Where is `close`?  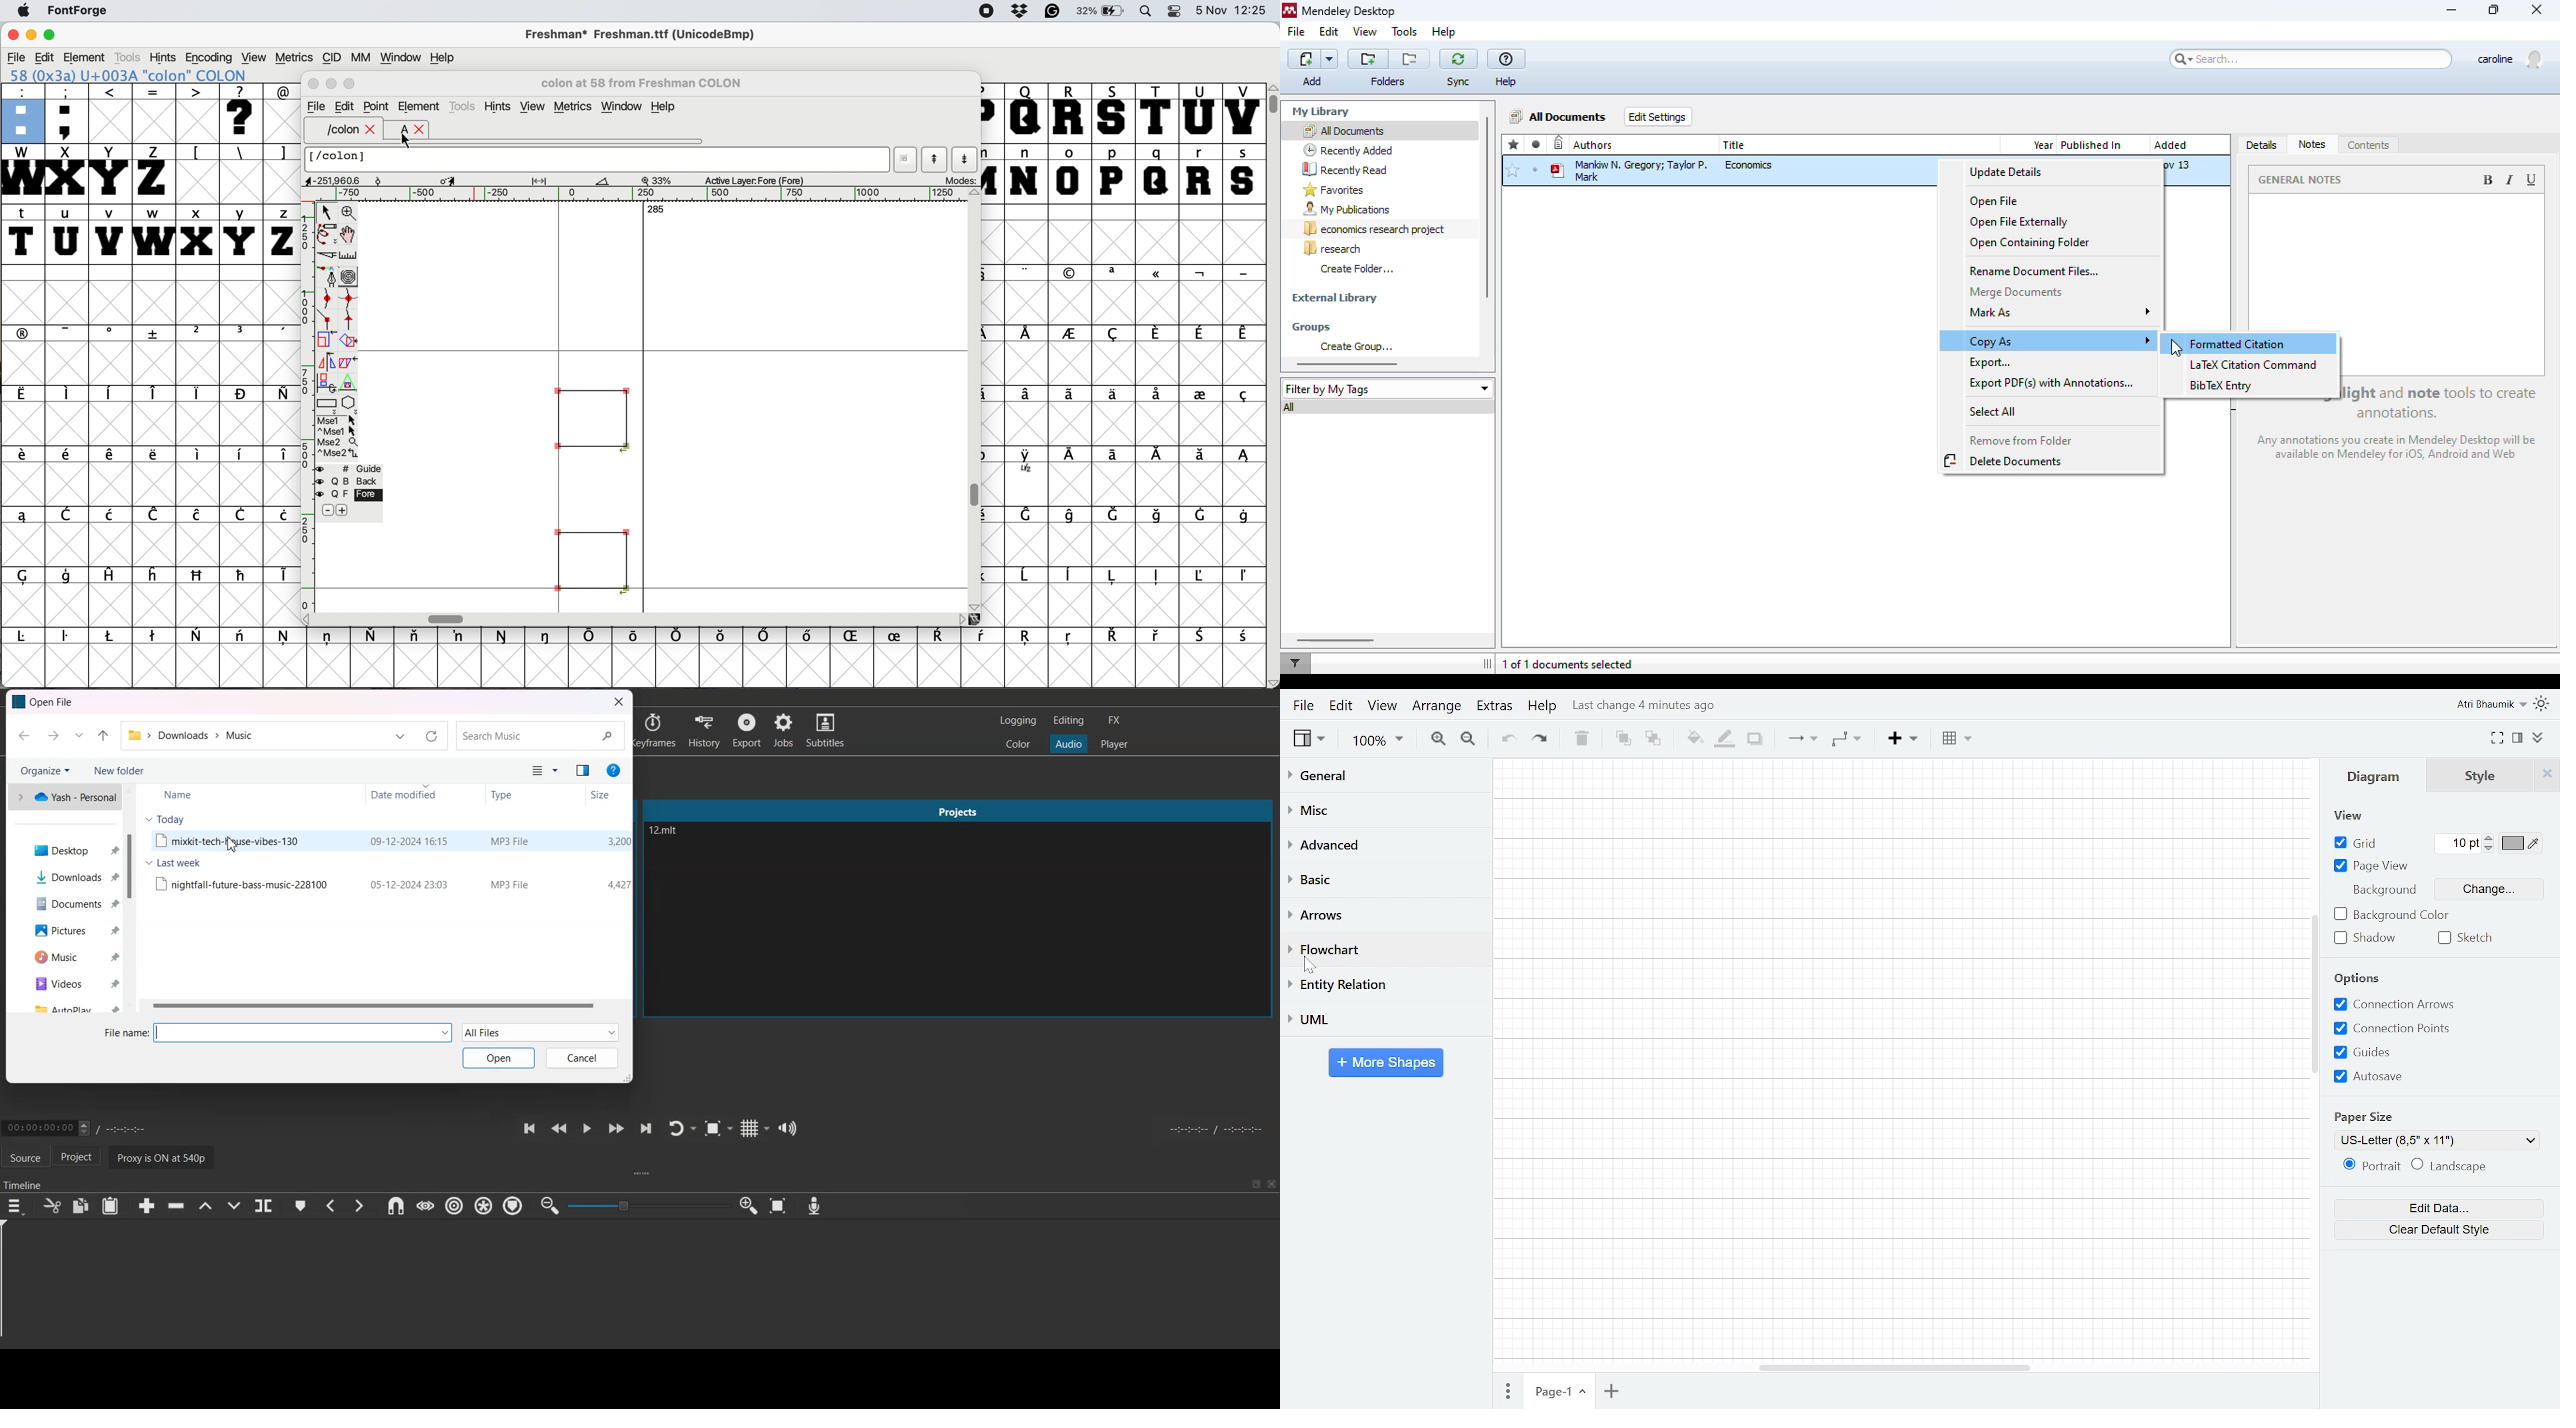 close is located at coordinates (372, 130).